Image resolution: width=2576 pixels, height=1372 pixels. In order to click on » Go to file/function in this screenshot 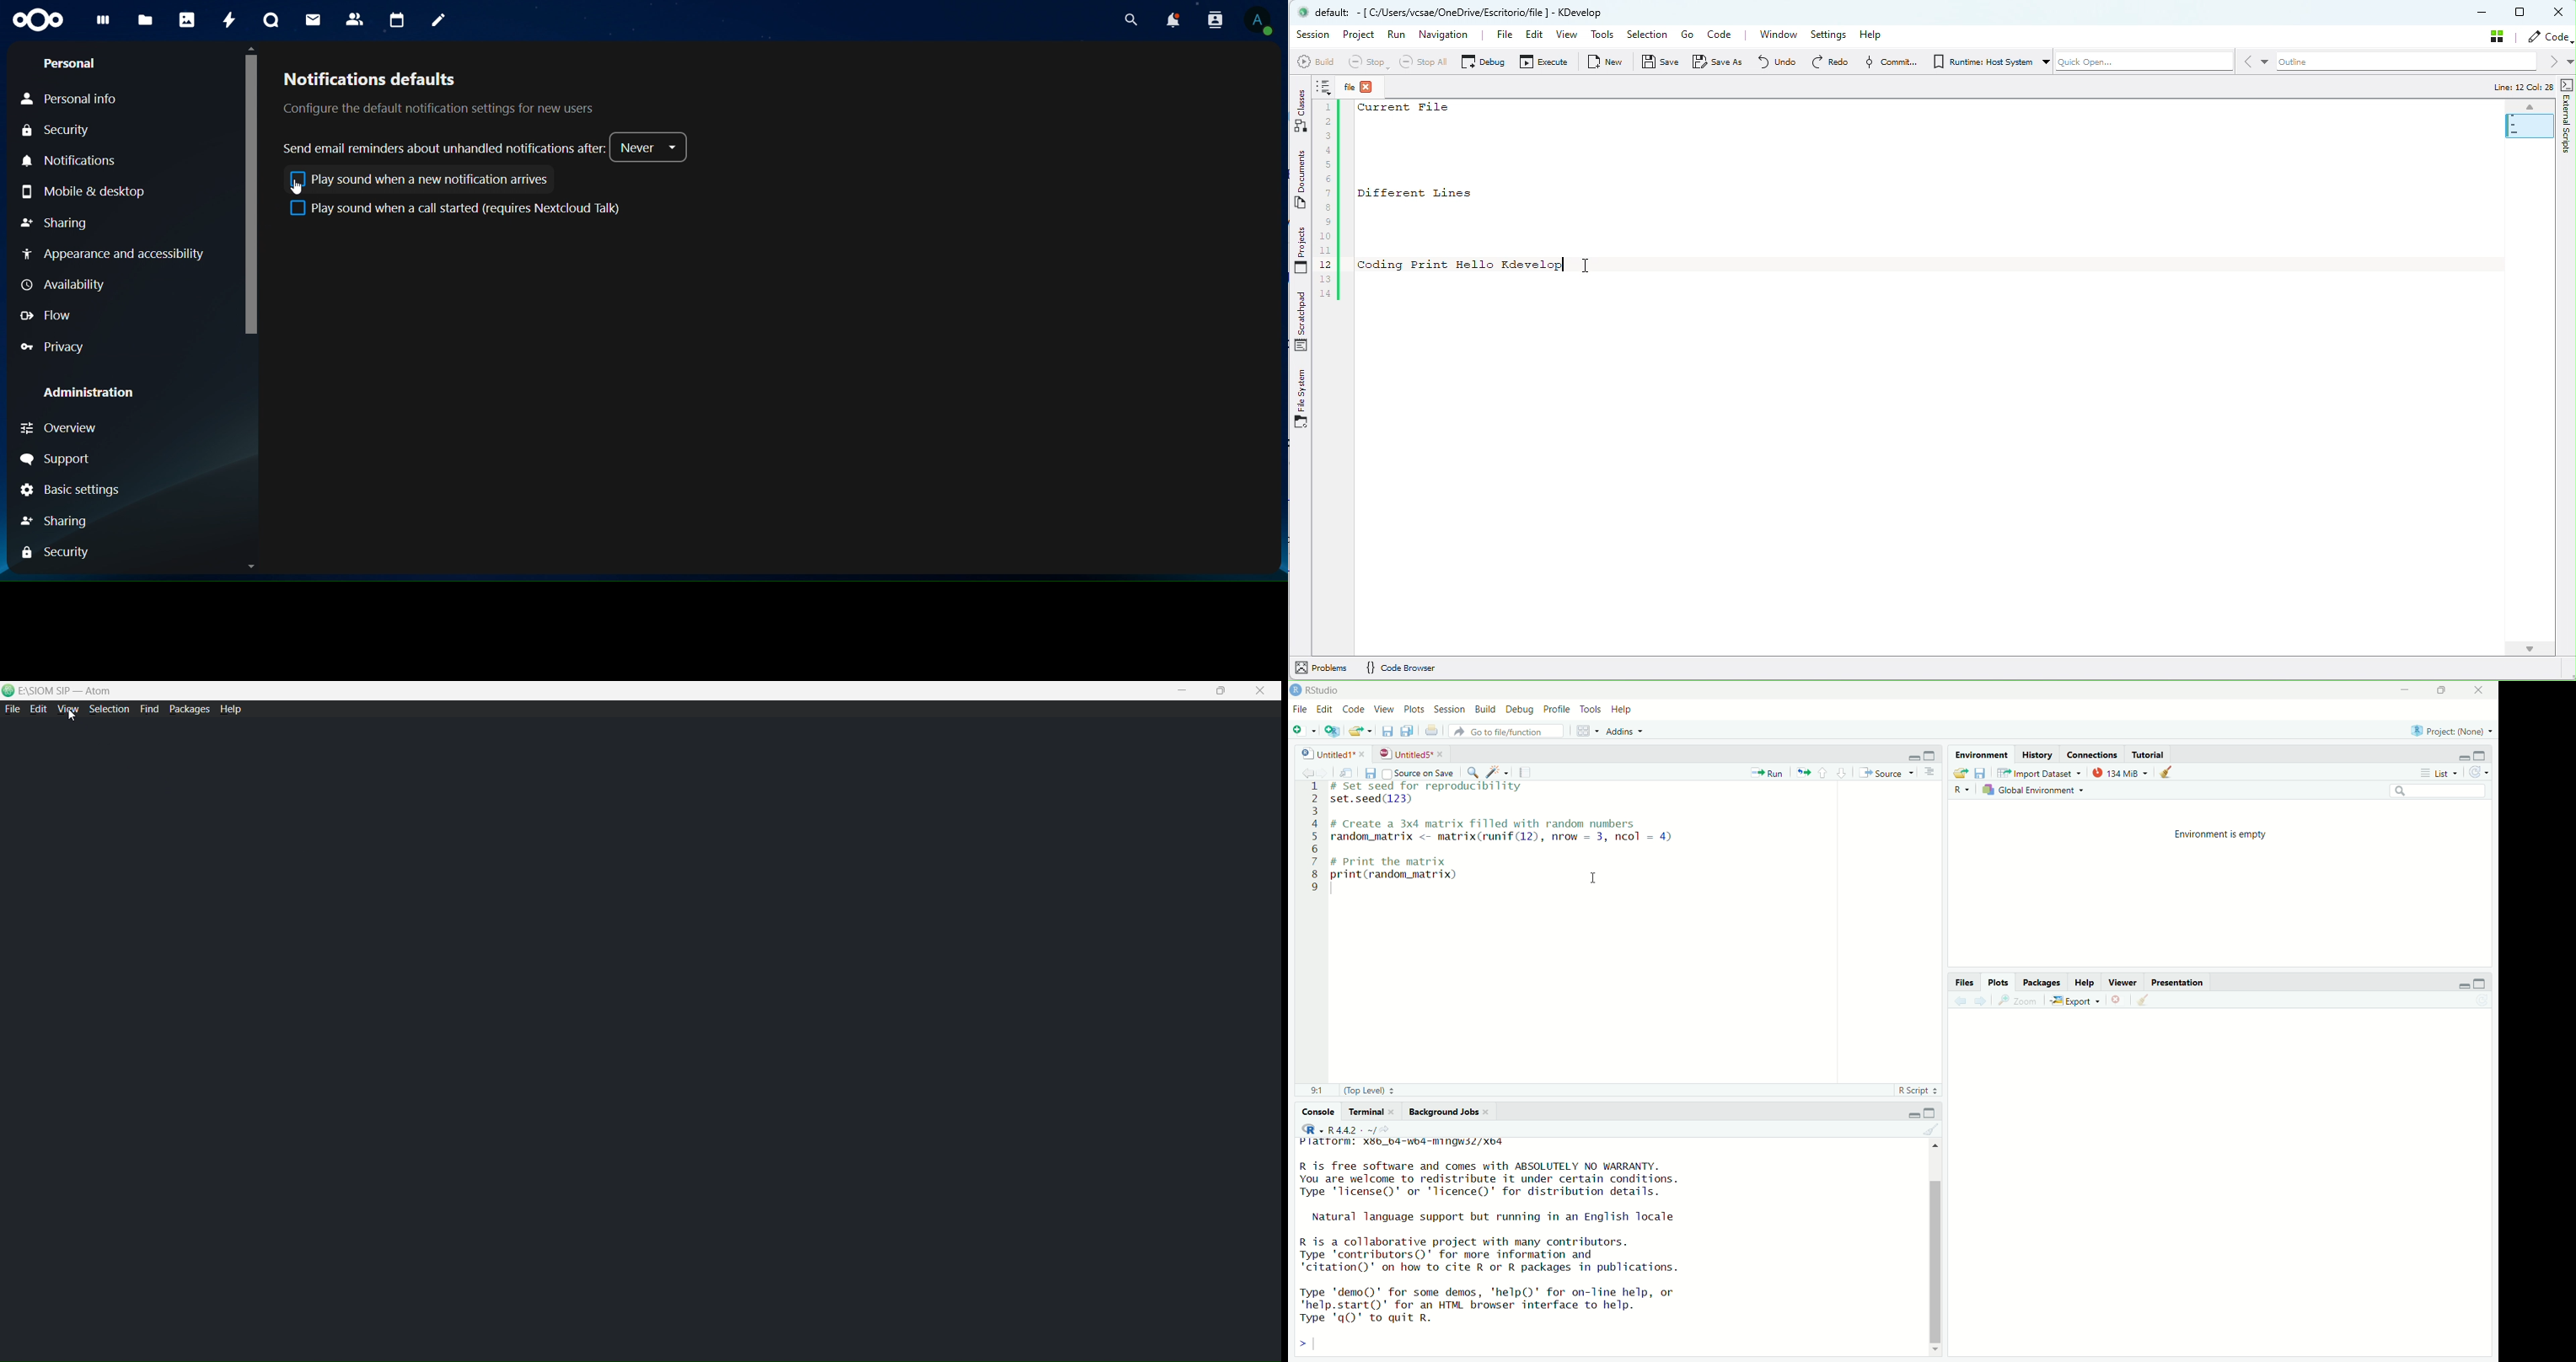, I will do `click(1500, 731)`.